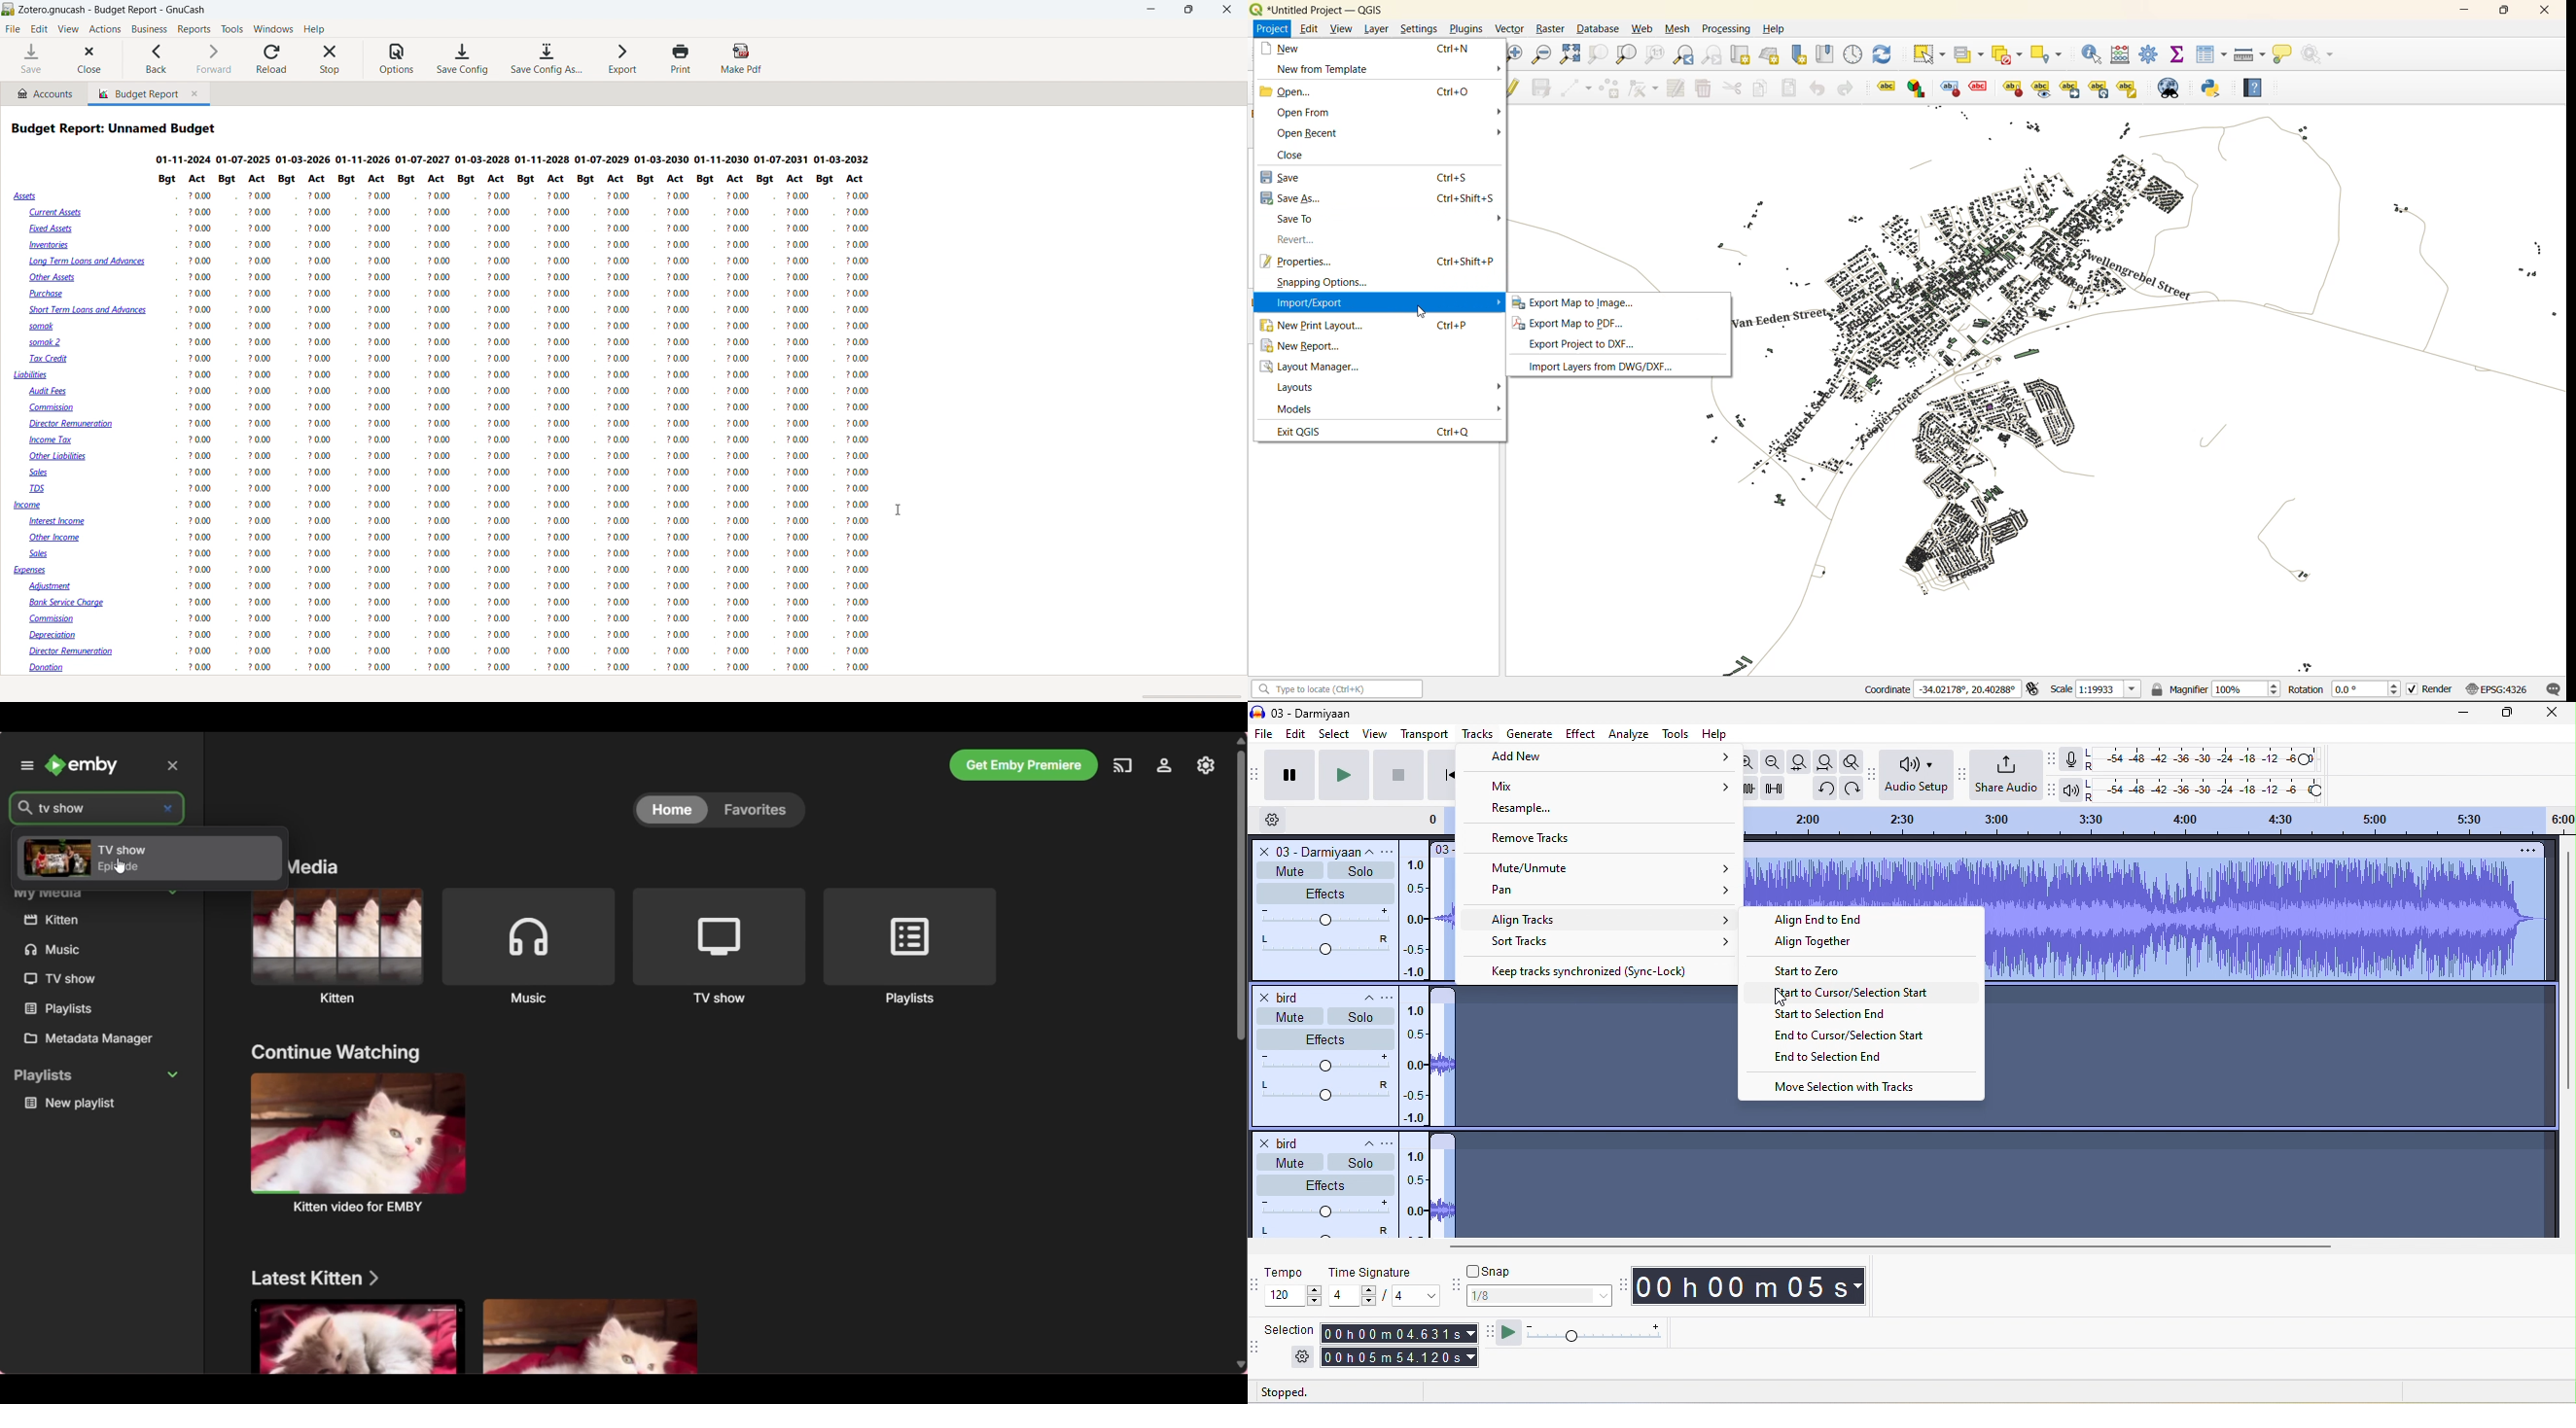 This screenshot has height=1428, width=2576. I want to click on 1/8, so click(1536, 1296).